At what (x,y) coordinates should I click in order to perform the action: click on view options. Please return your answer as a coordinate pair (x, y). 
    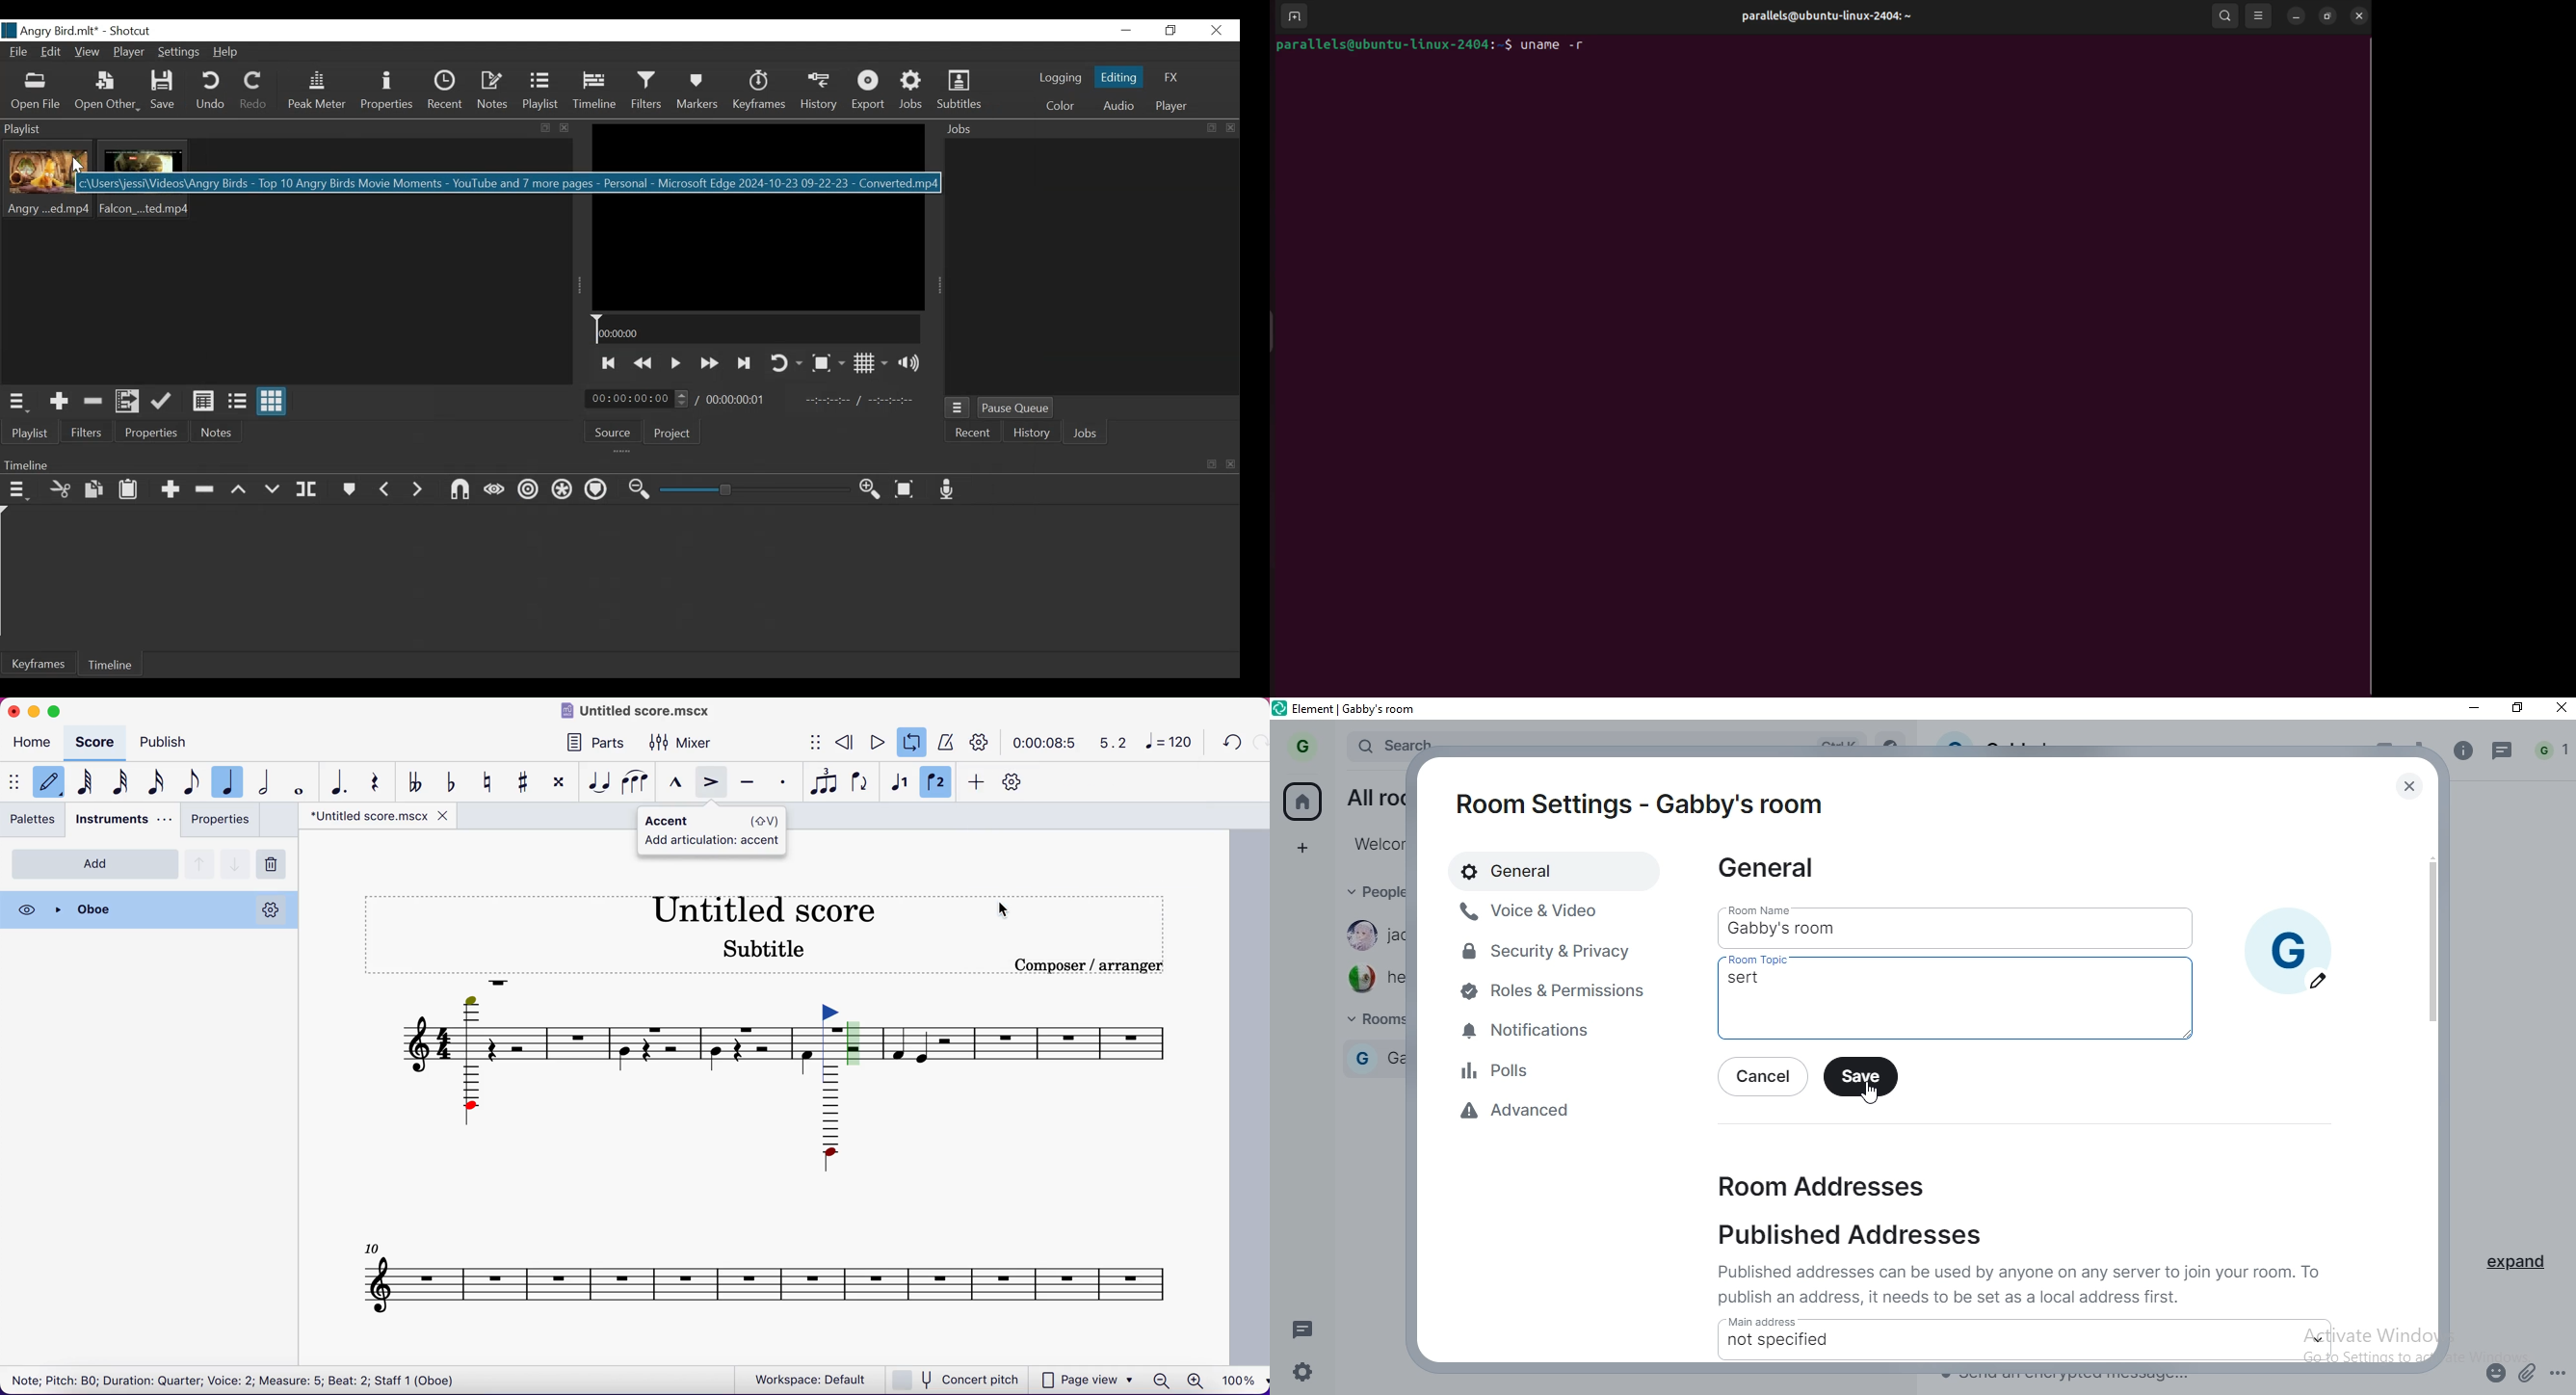
    Looking at the image, I should click on (2261, 16).